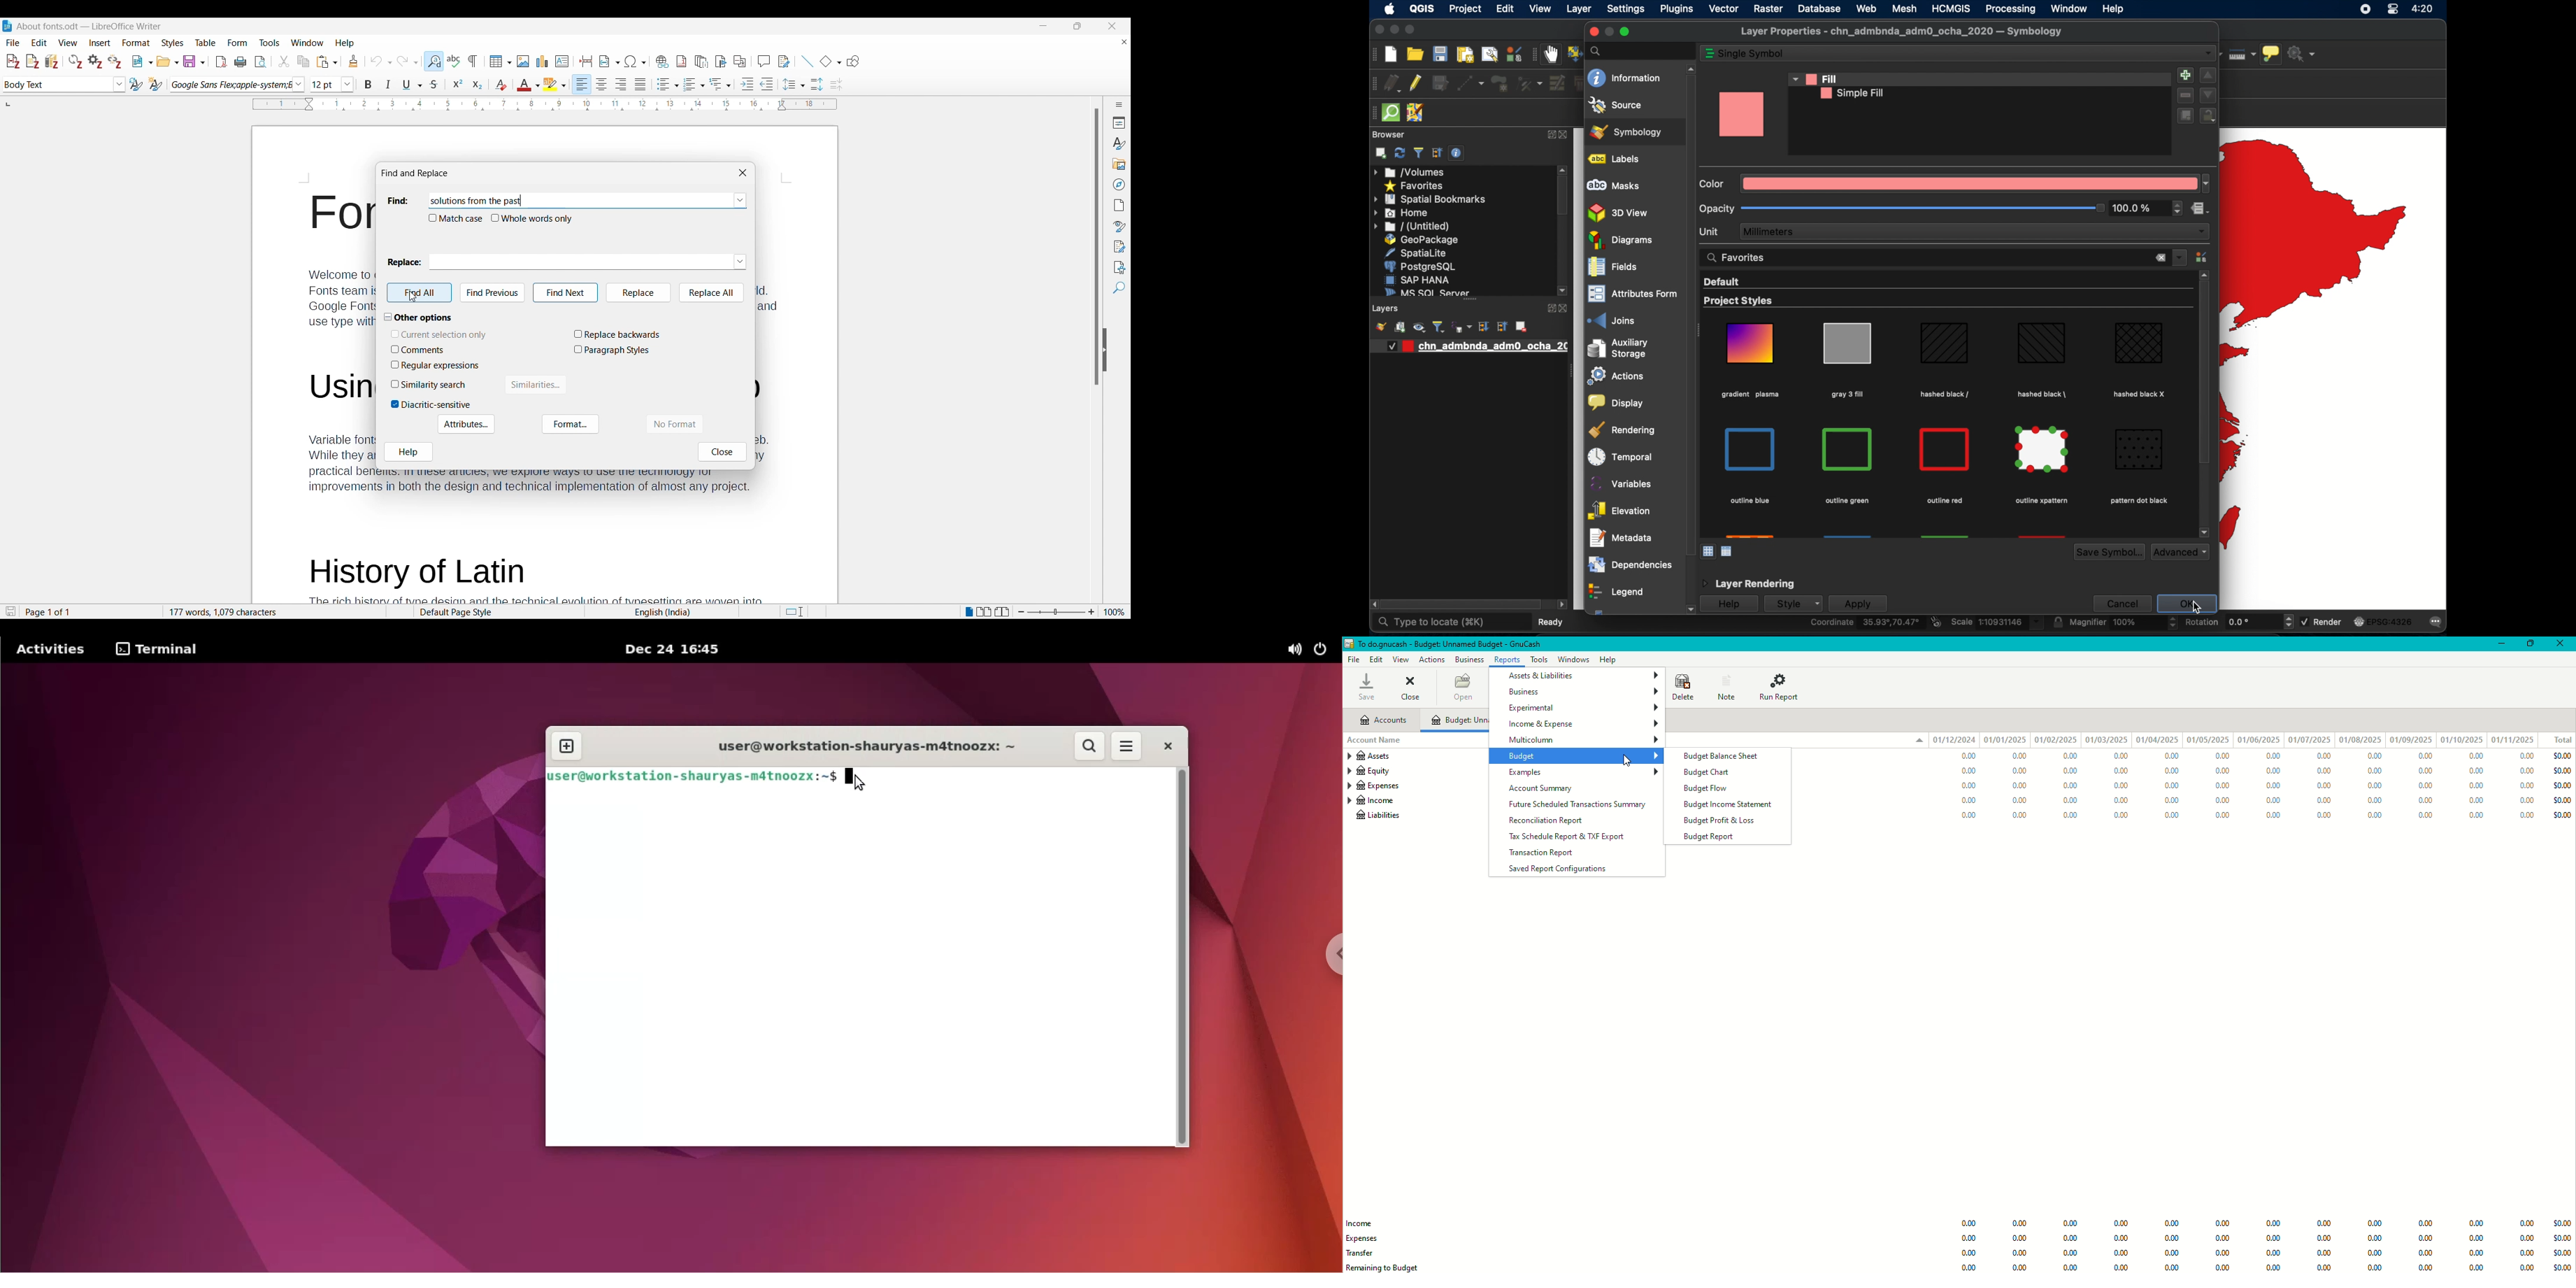 Image resolution: width=2576 pixels, height=1288 pixels. I want to click on lock scale, so click(2058, 622).